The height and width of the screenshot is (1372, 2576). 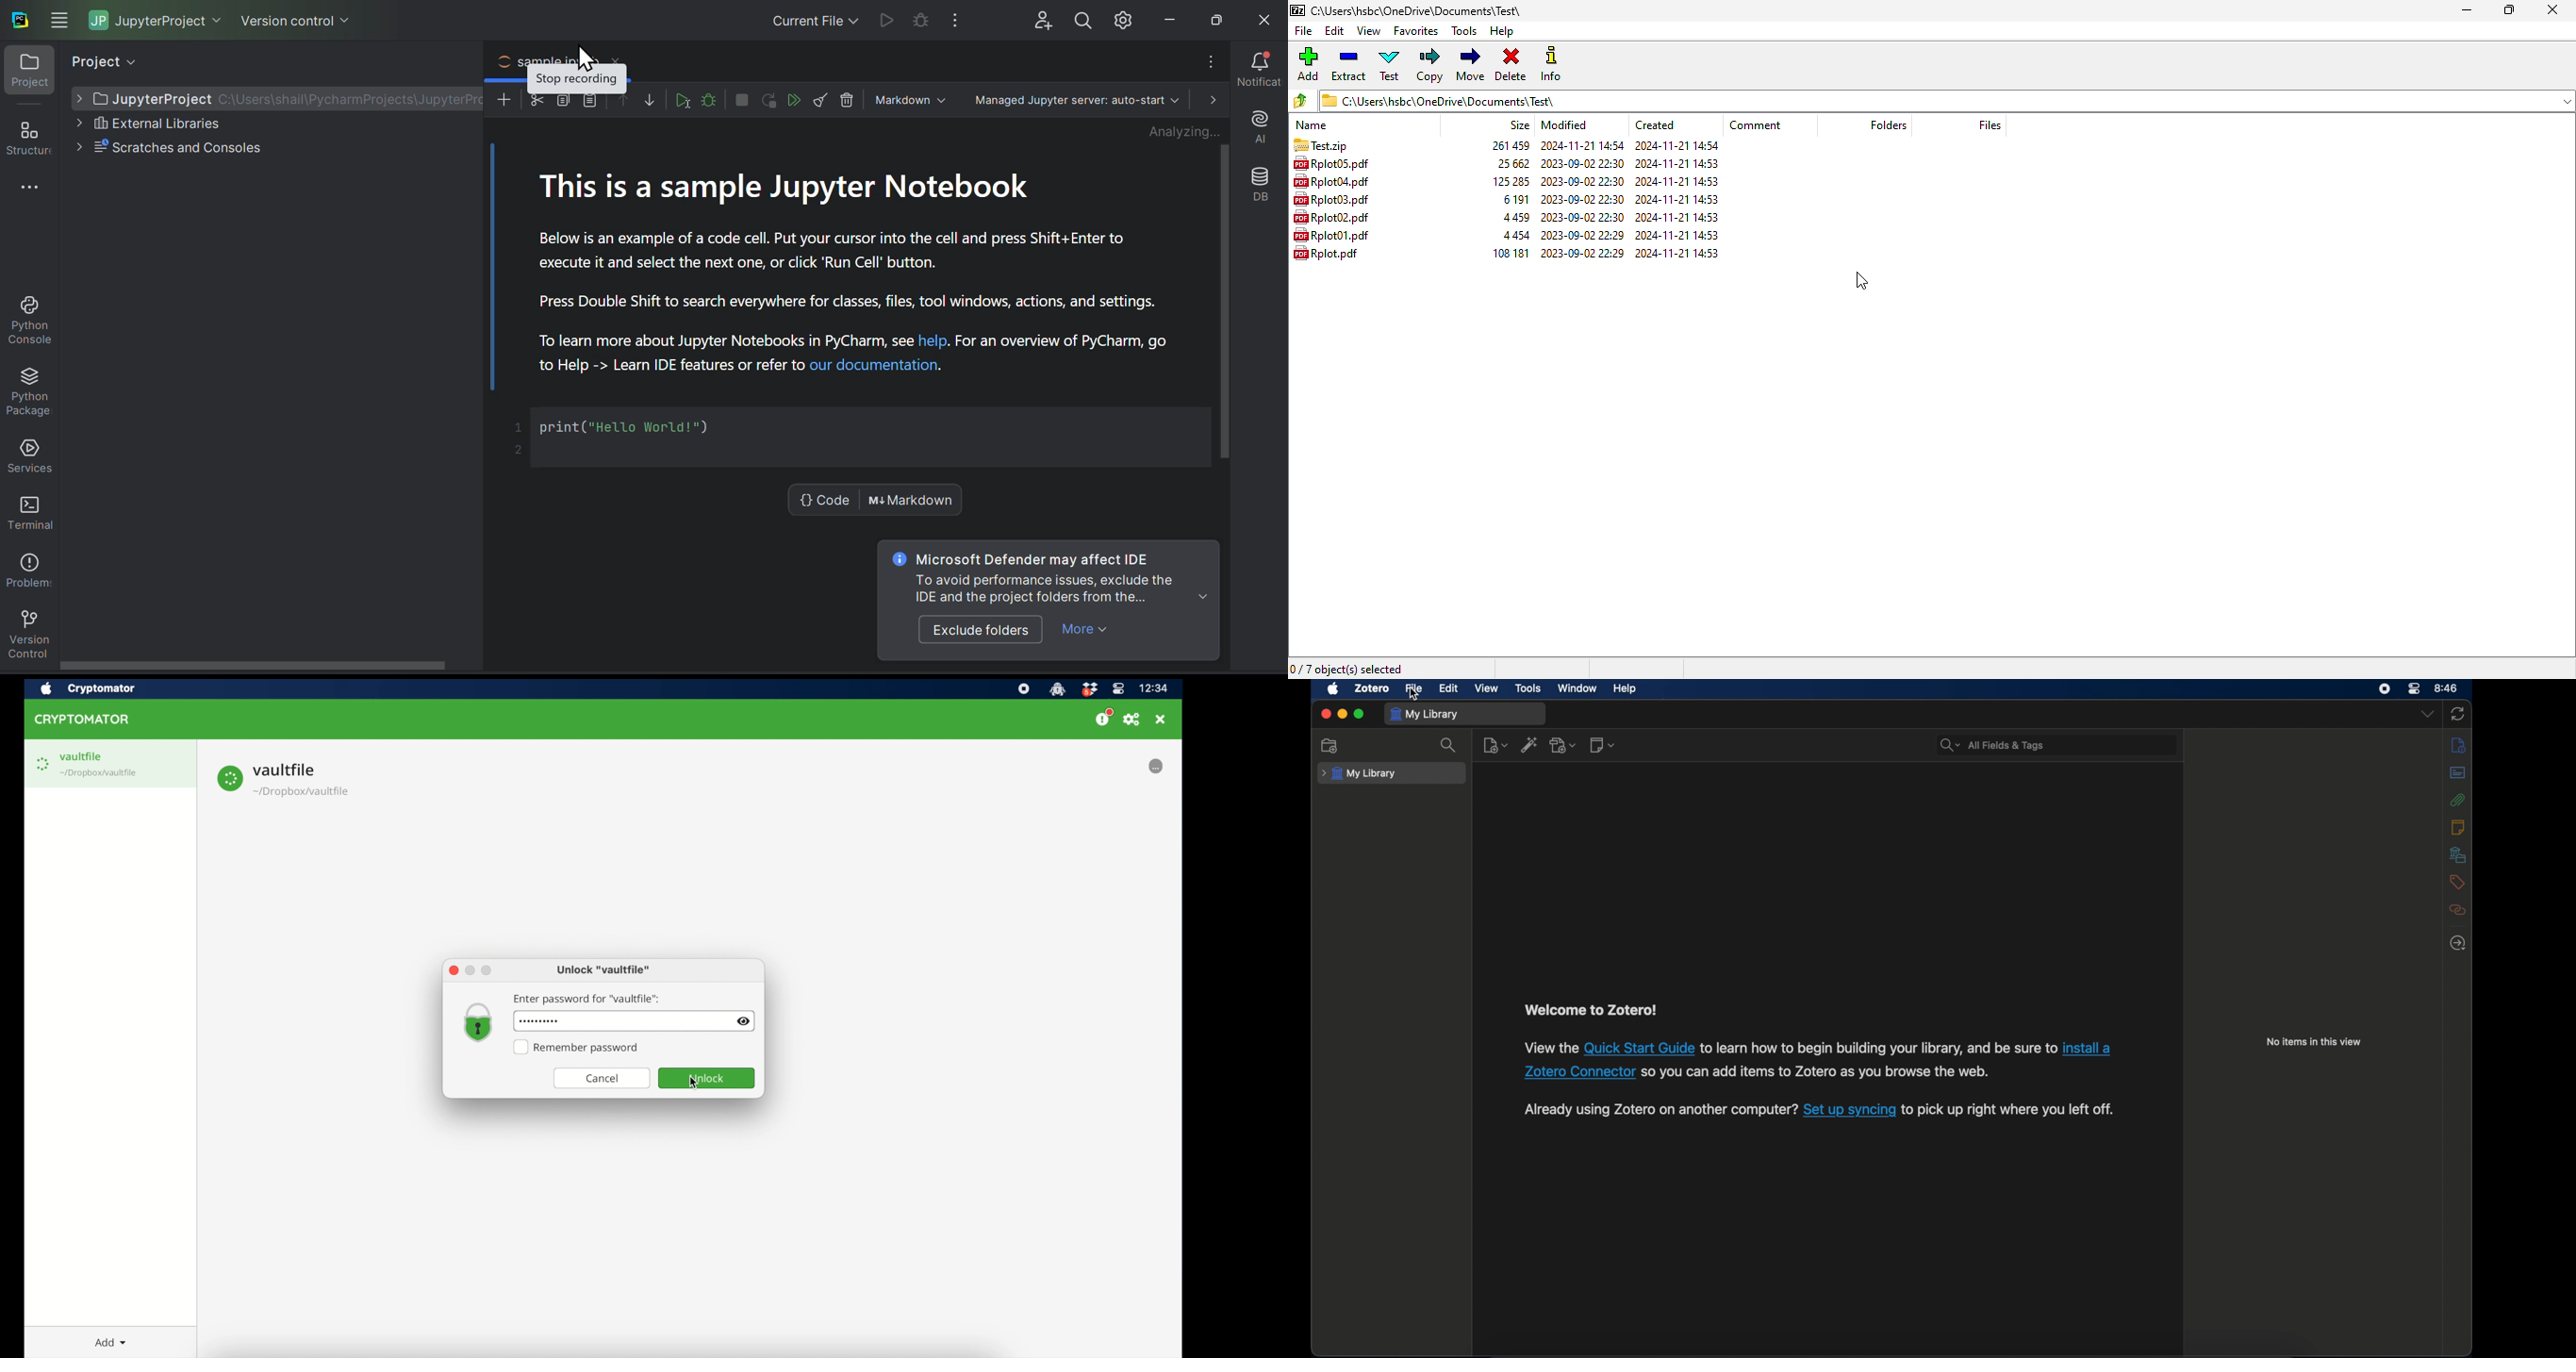 I want to click on rplot02, so click(x=1331, y=216).